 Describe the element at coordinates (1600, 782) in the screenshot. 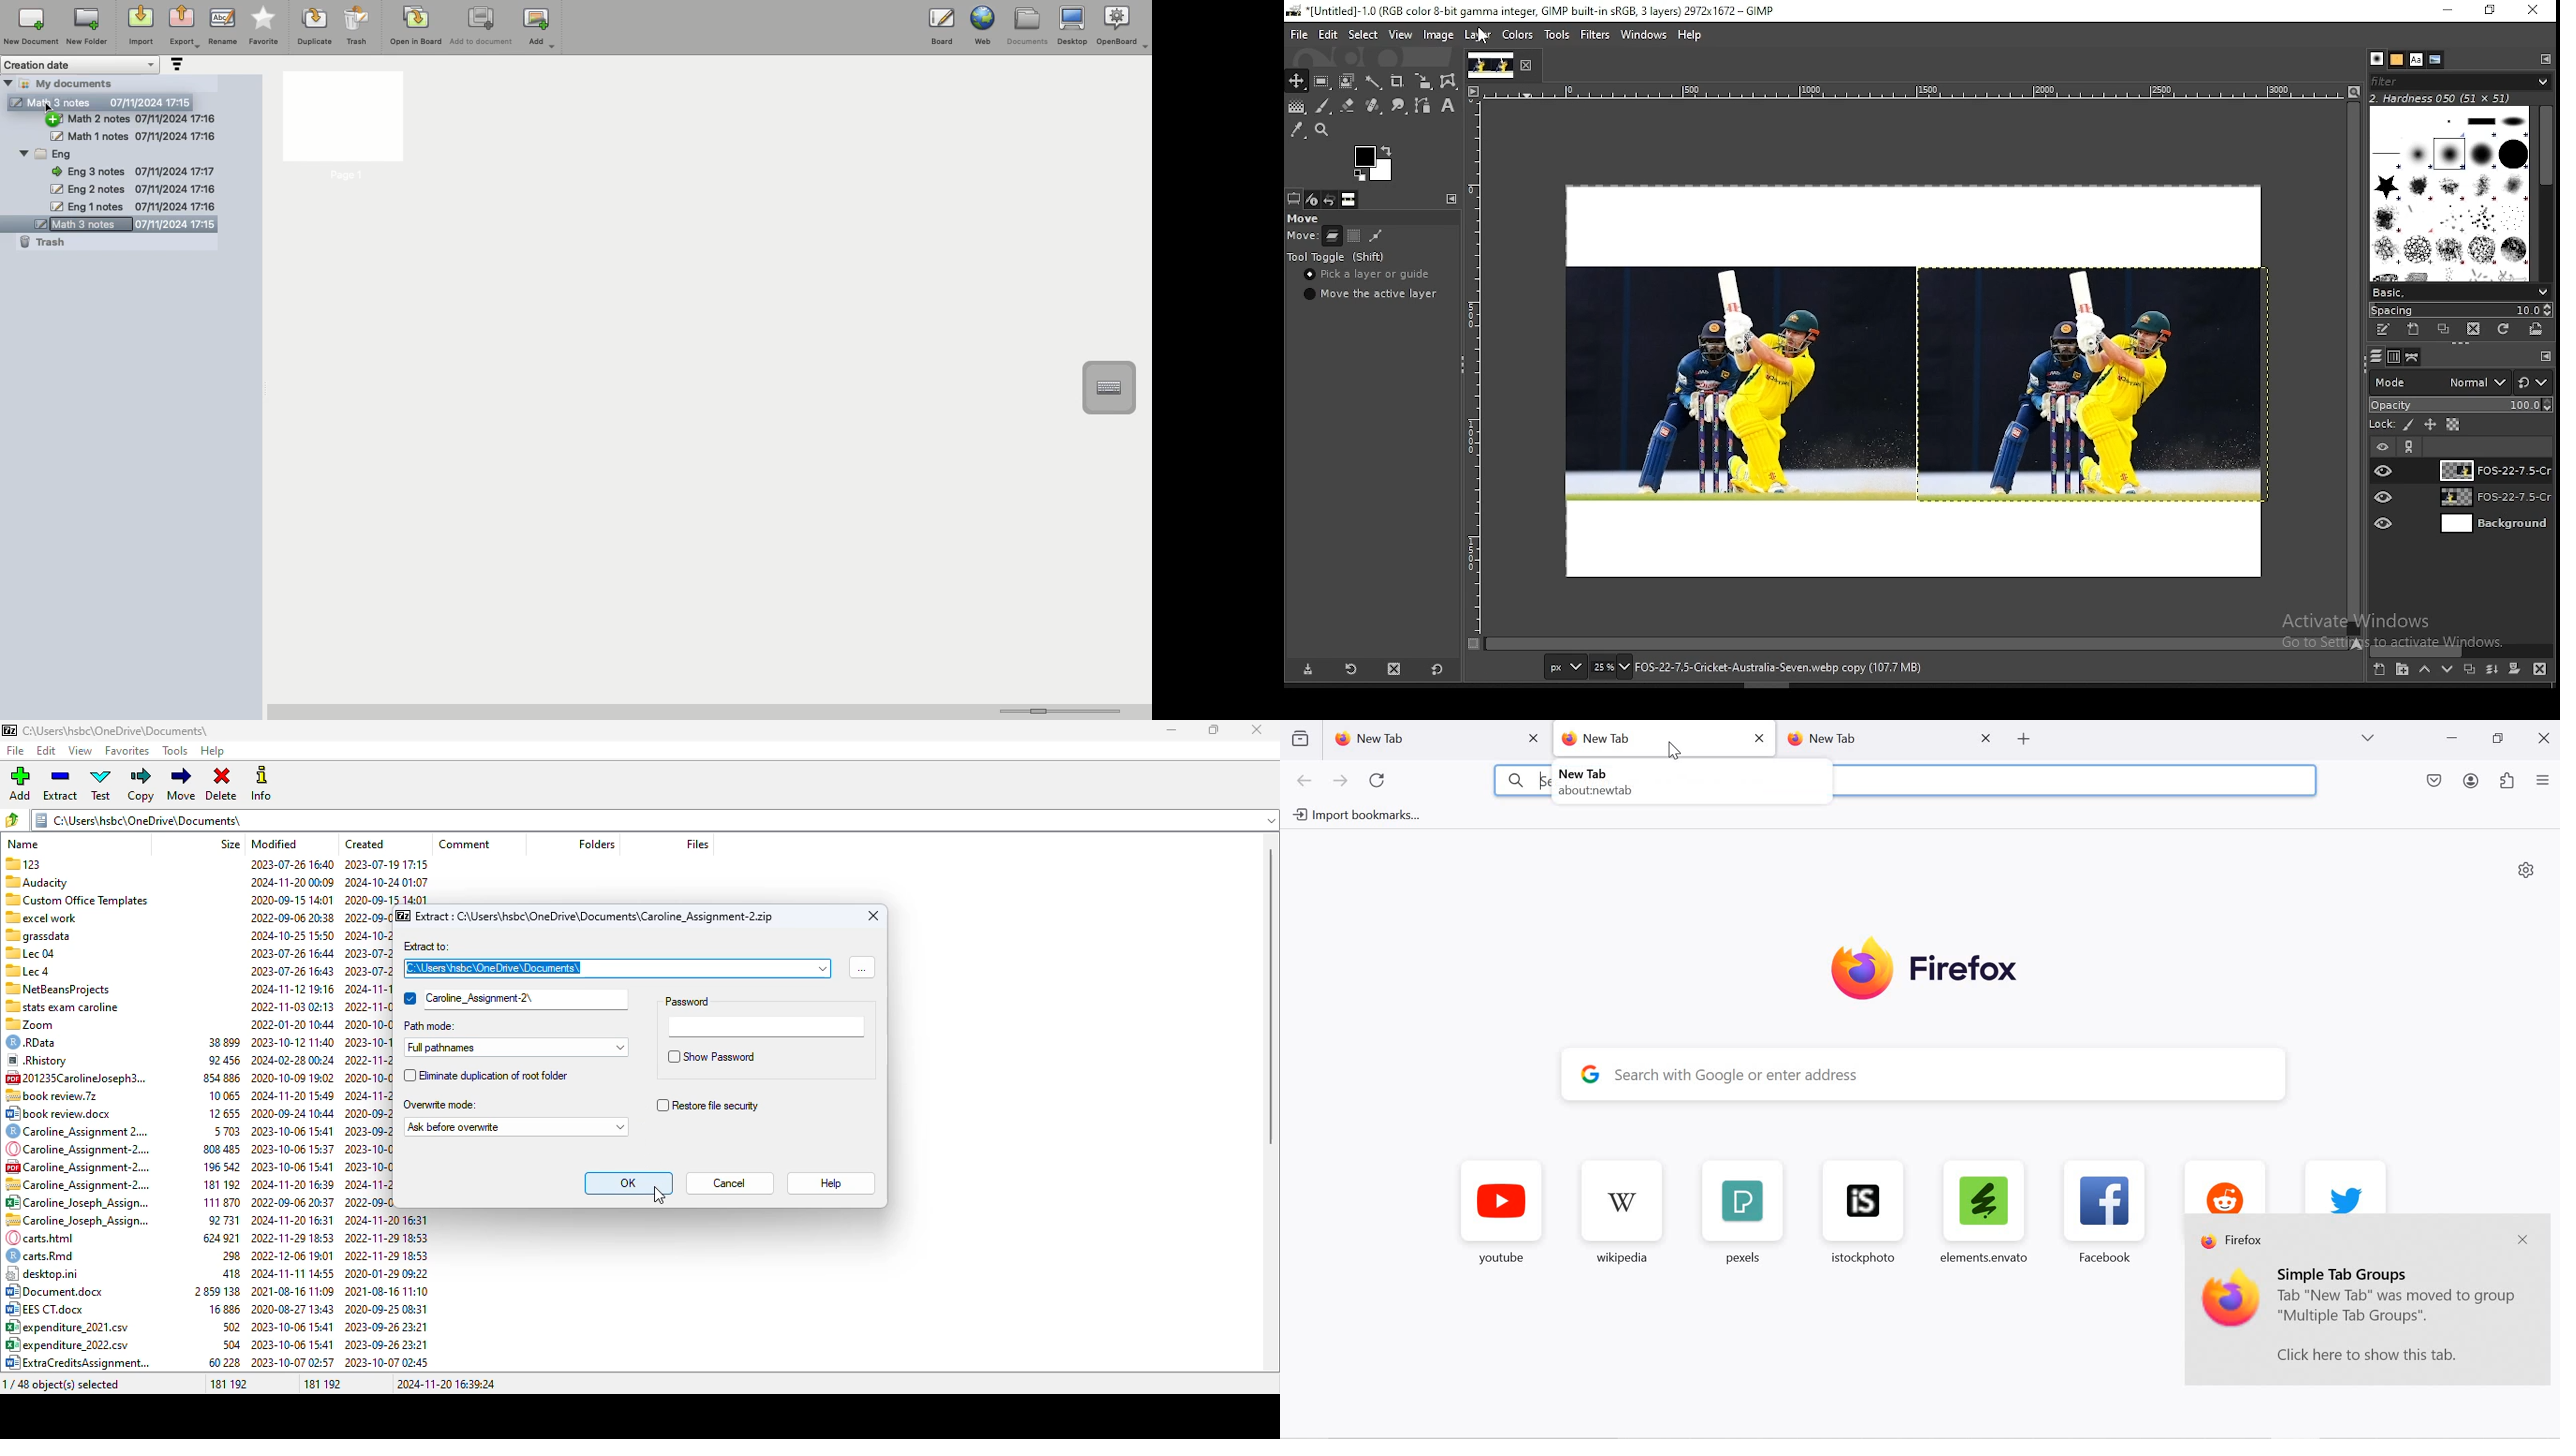

I see `new tab about new tab` at that location.